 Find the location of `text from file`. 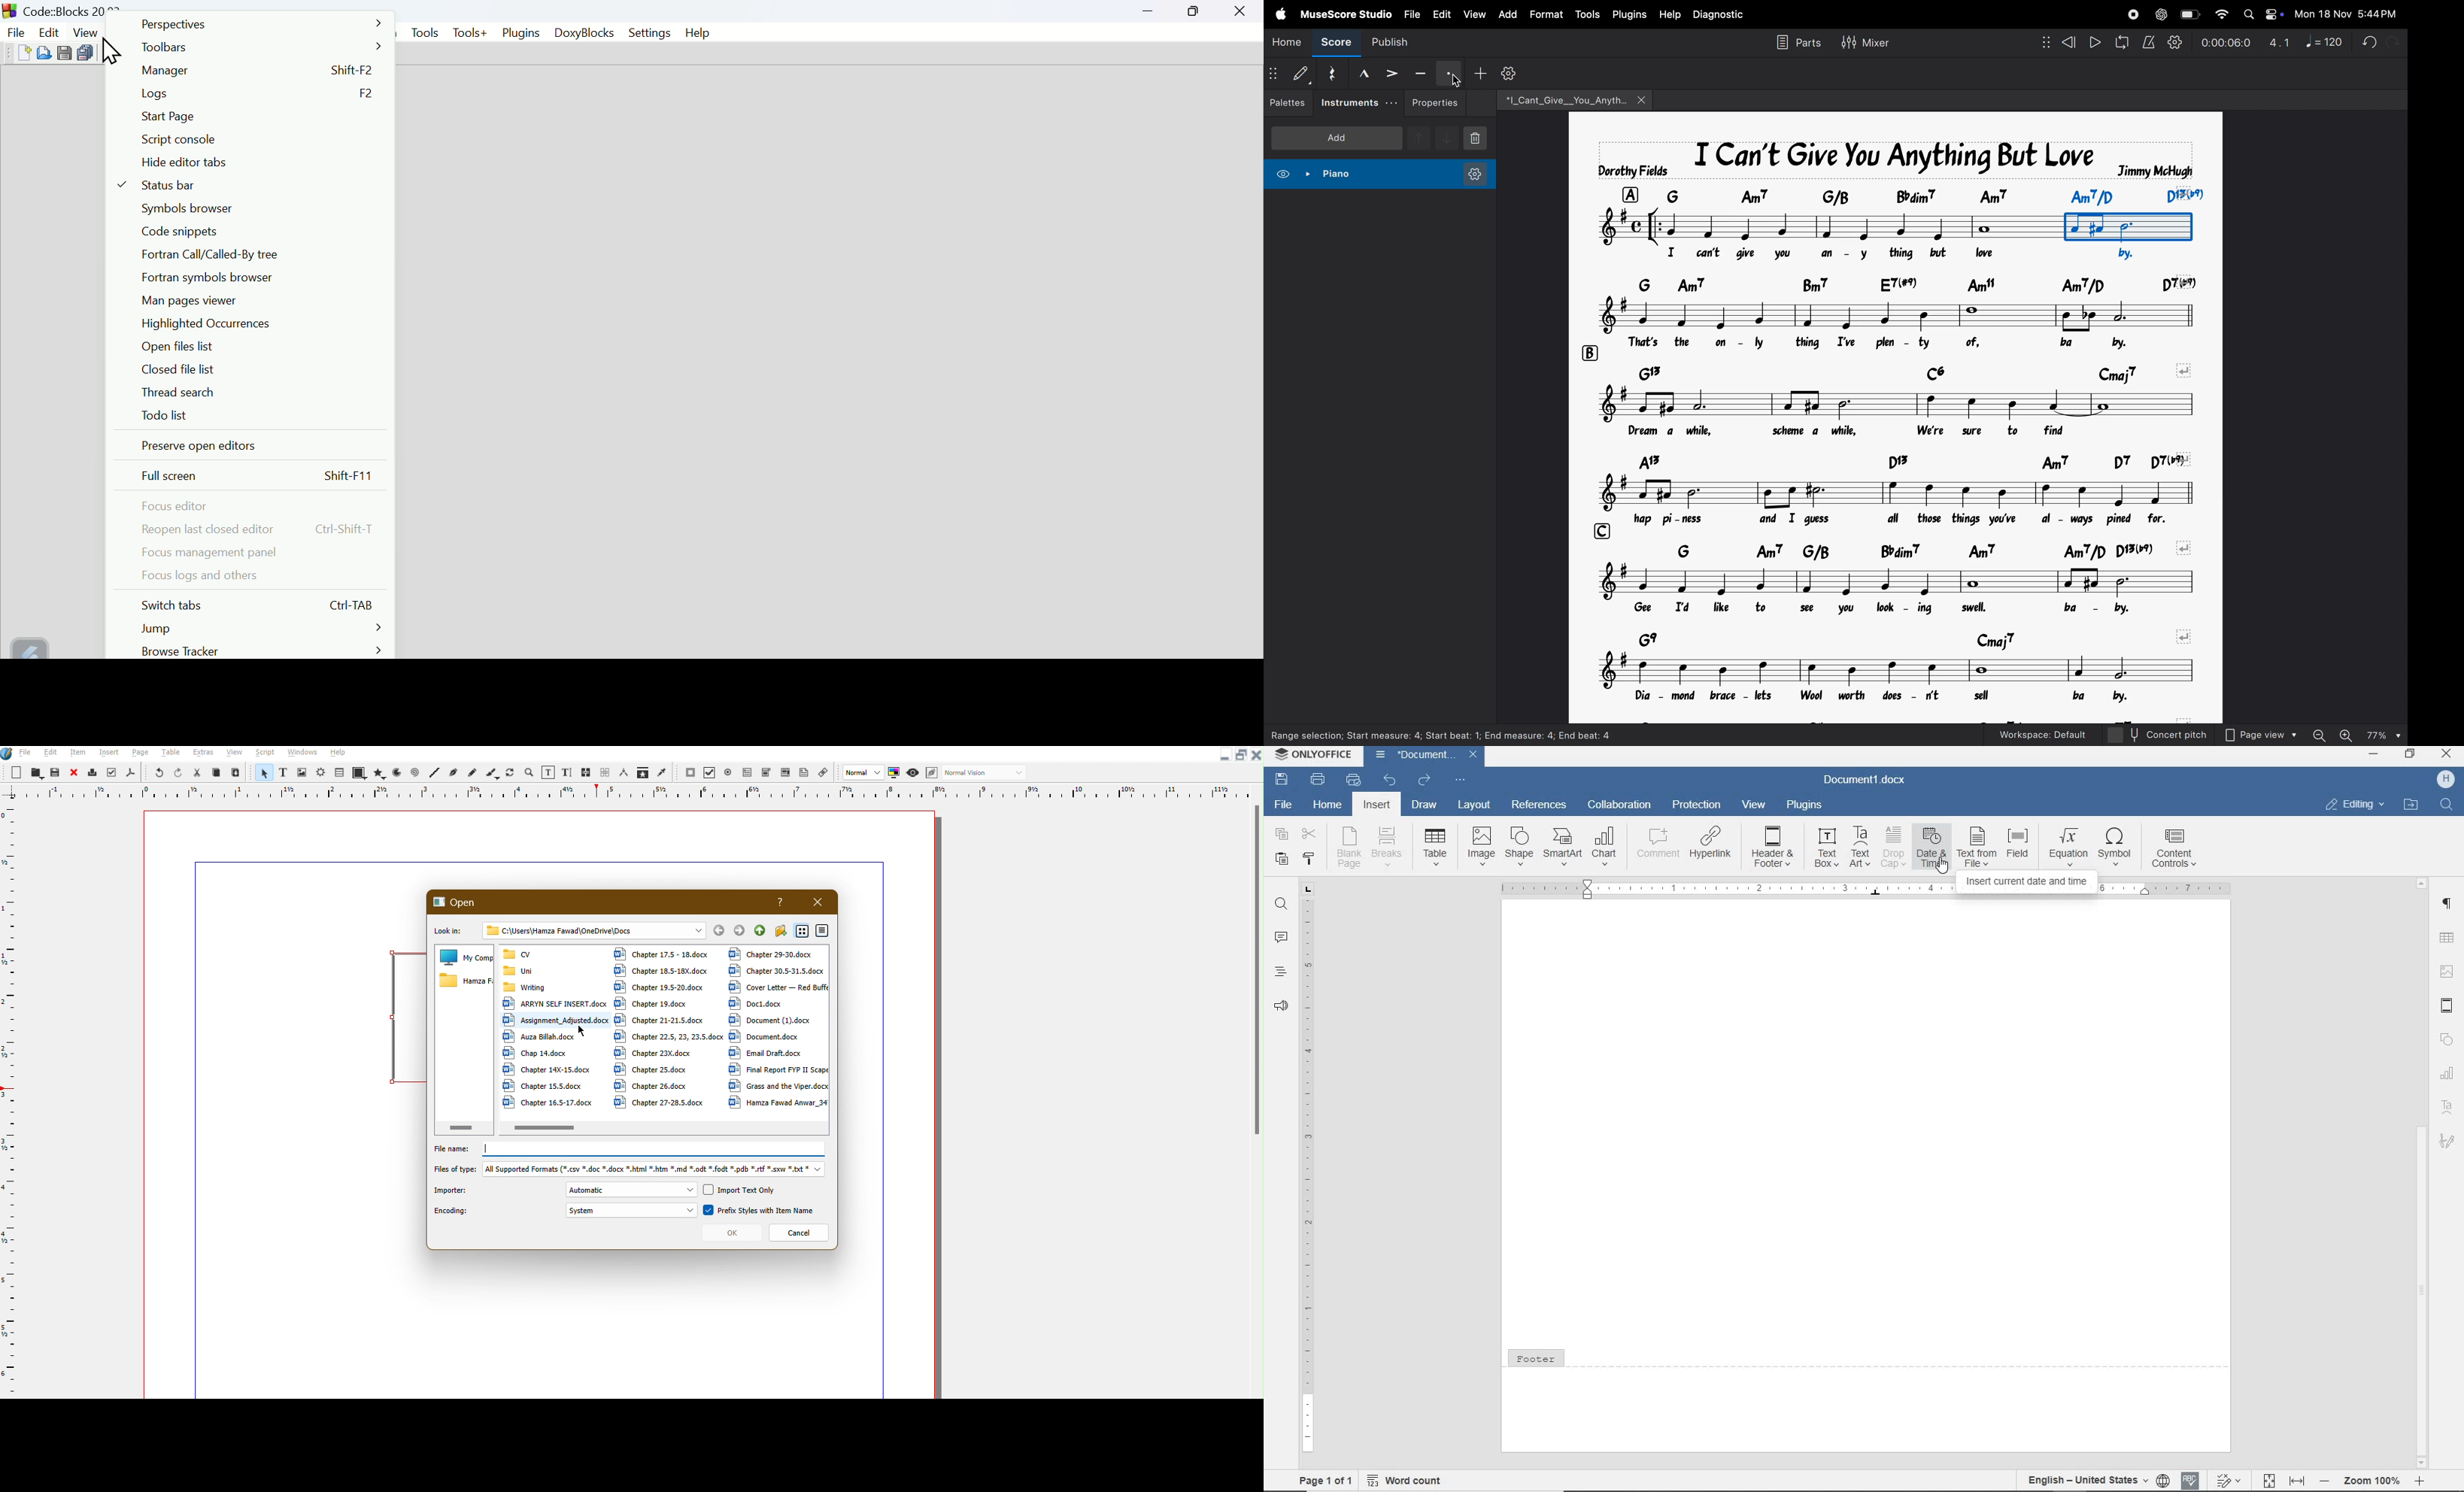

text from file is located at coordinates (1977, 847).